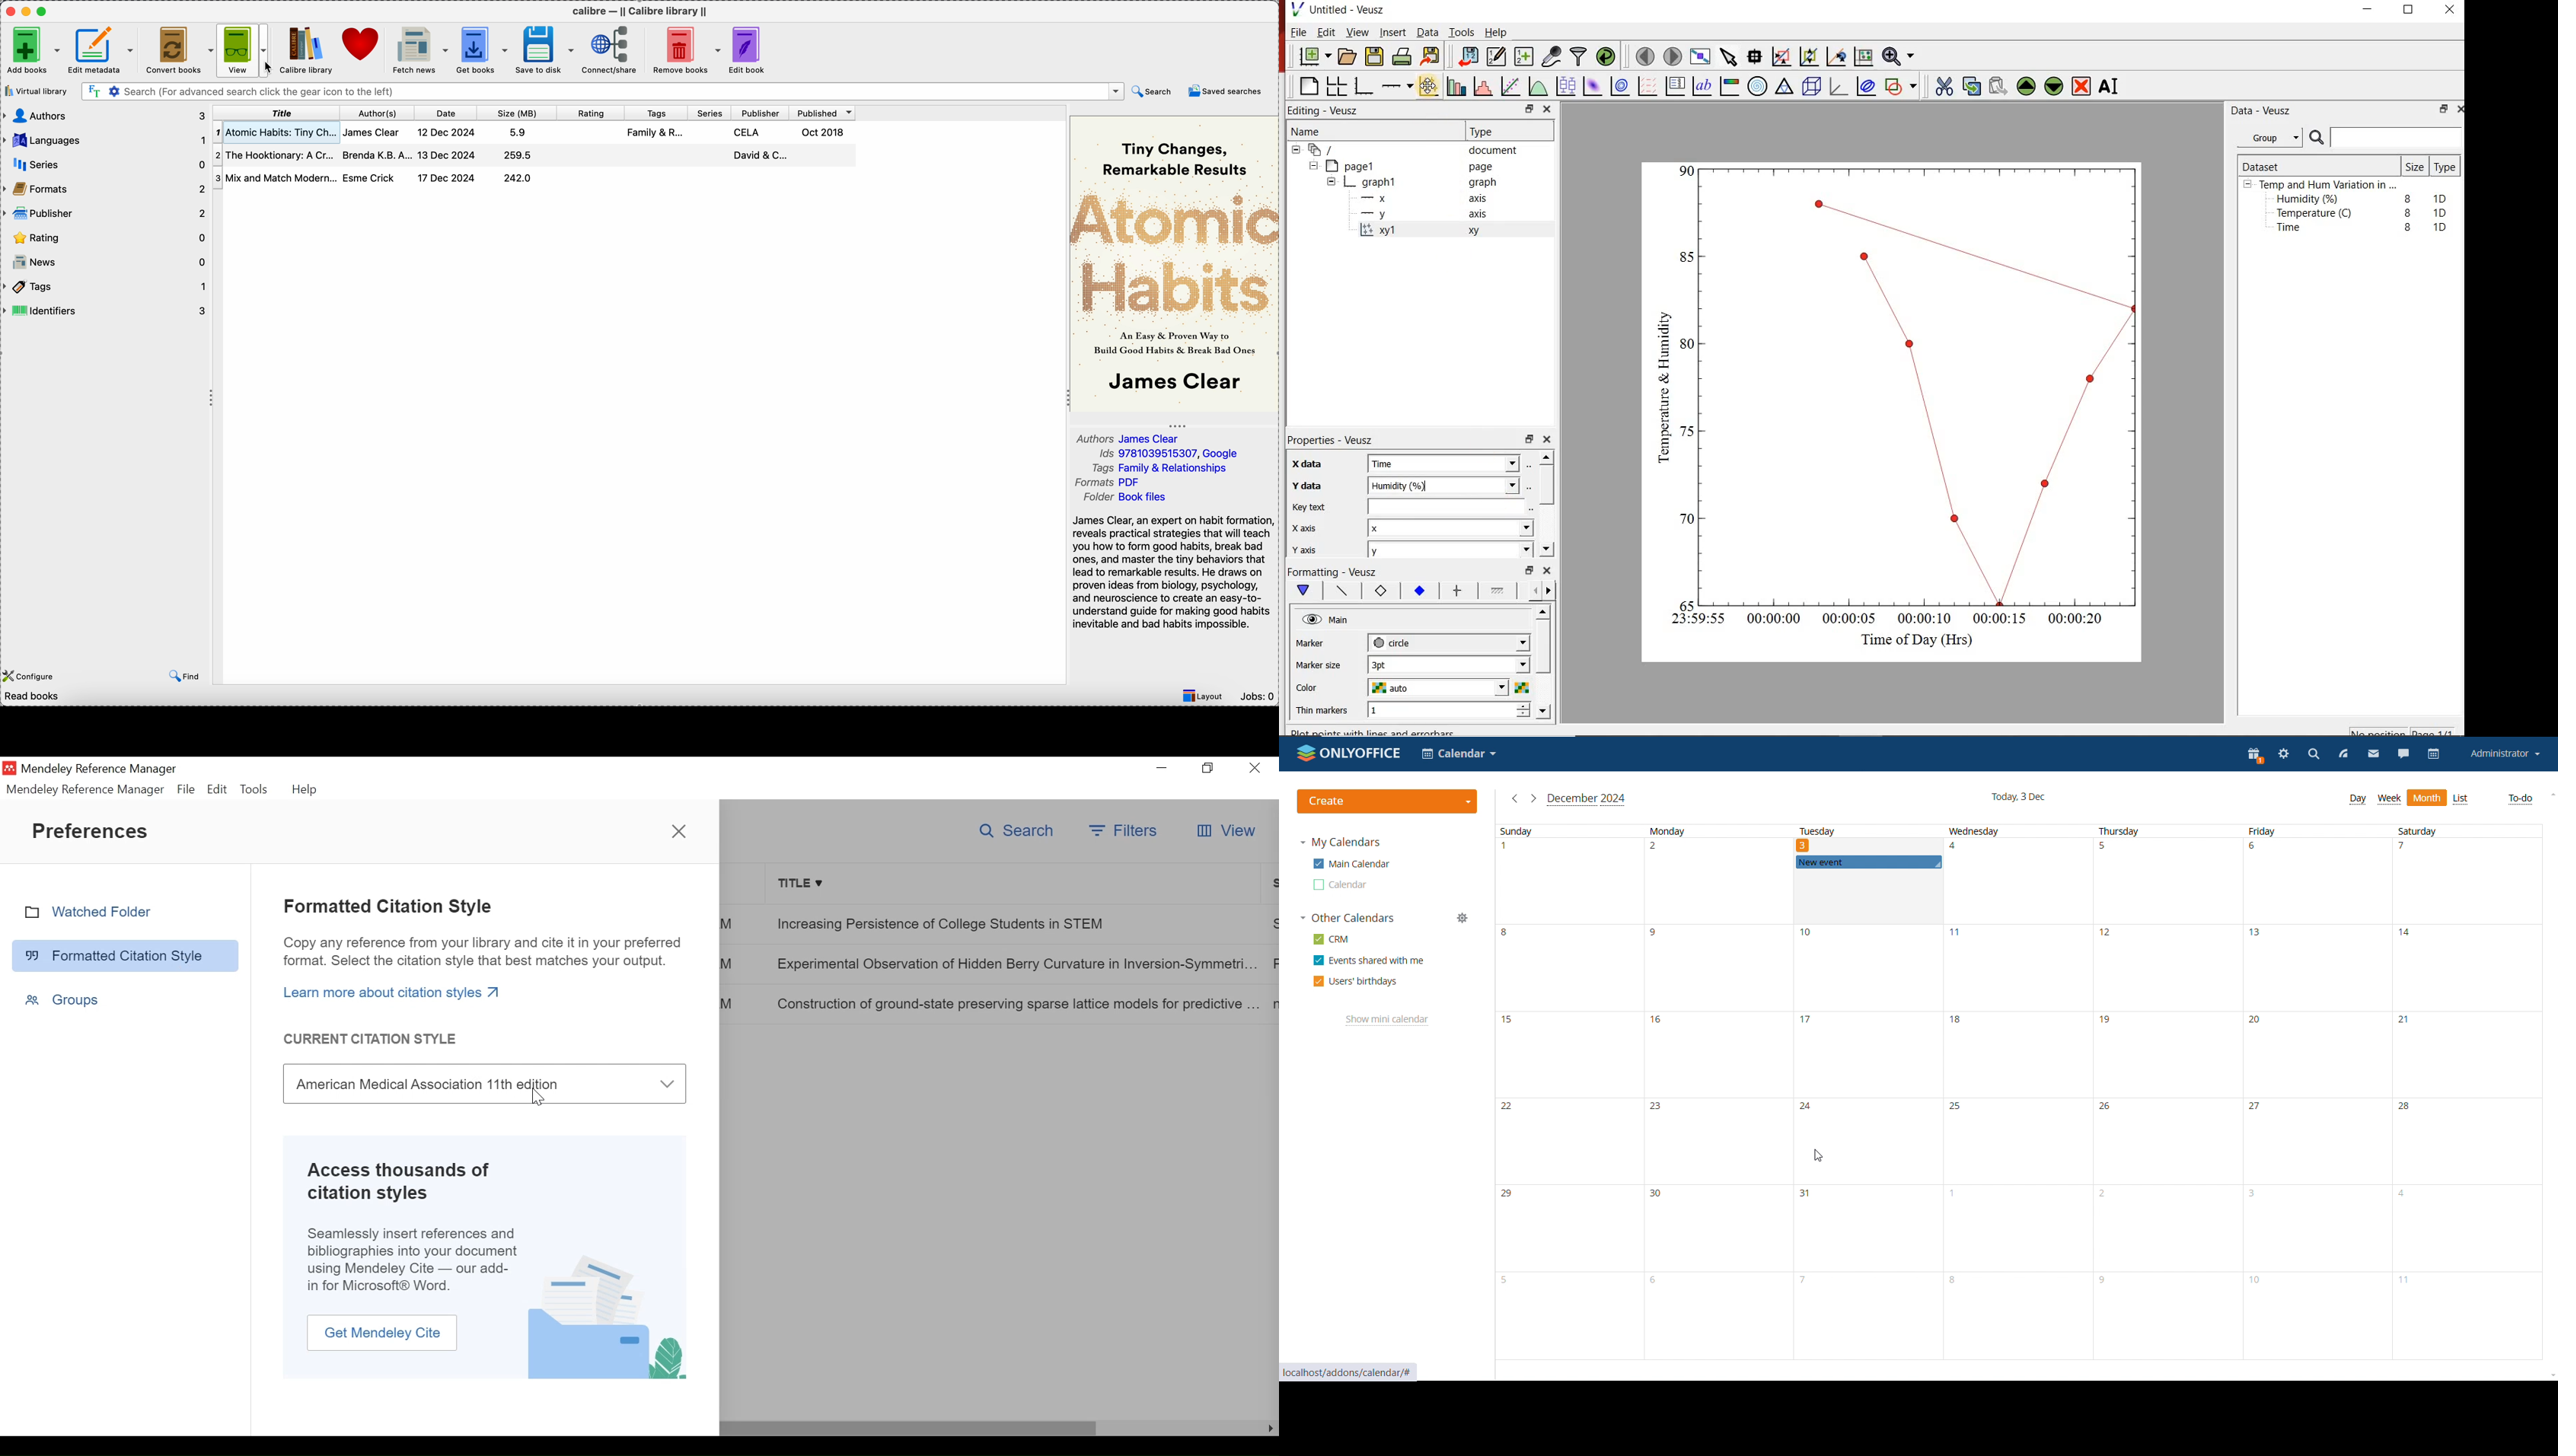 Image resolution: width=2576 pixels, height=1456 pixels. Describe the element at coordinates (102, 769) in the screenshot. I see `Mendeley Reference Manager` at that location.